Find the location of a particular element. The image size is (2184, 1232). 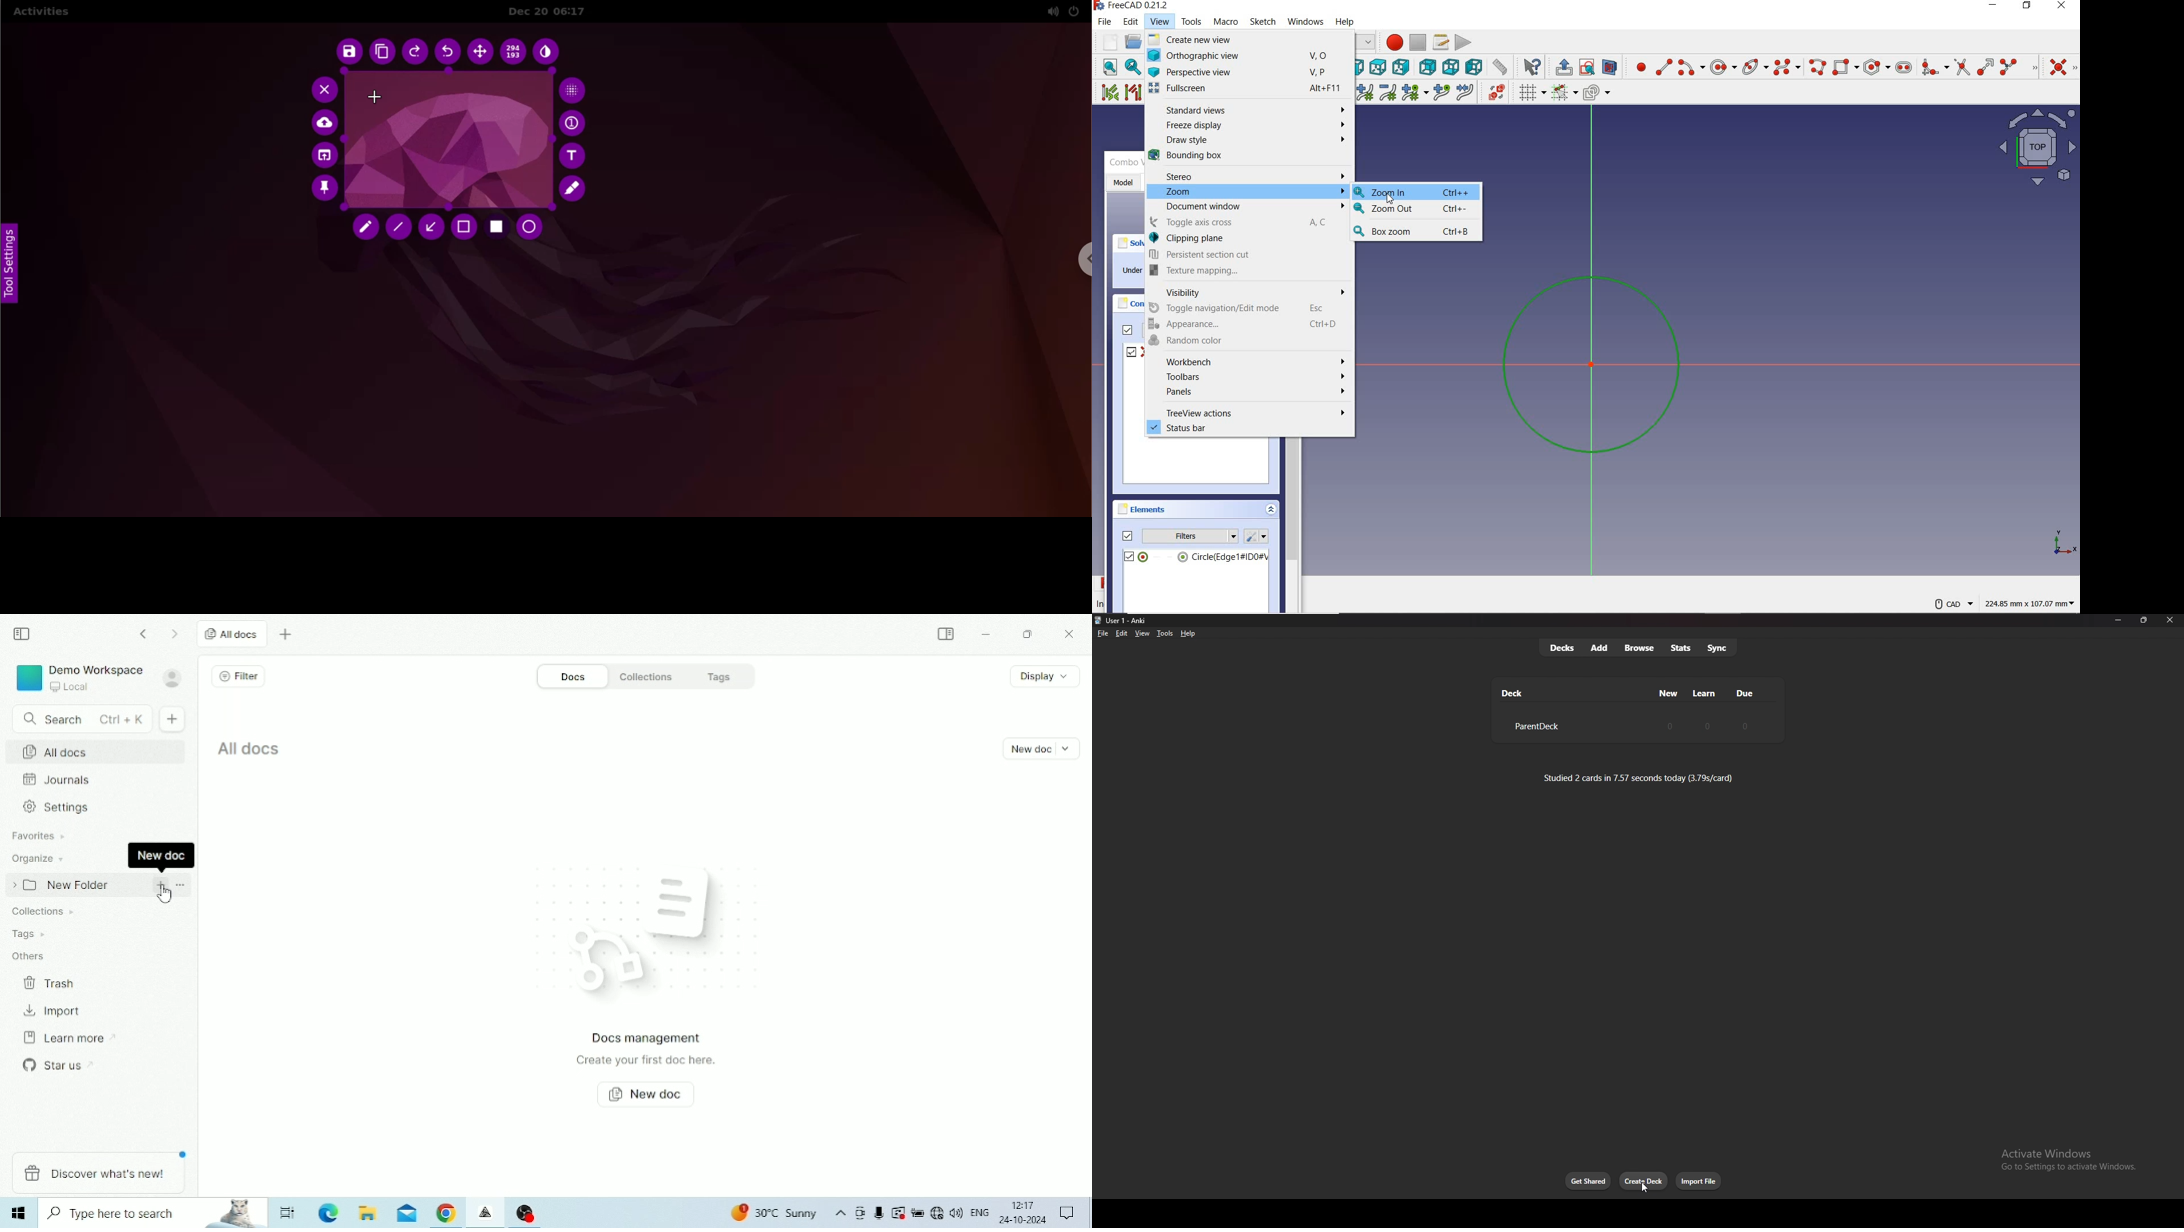

Document window is located at coordinates (1203, 206).